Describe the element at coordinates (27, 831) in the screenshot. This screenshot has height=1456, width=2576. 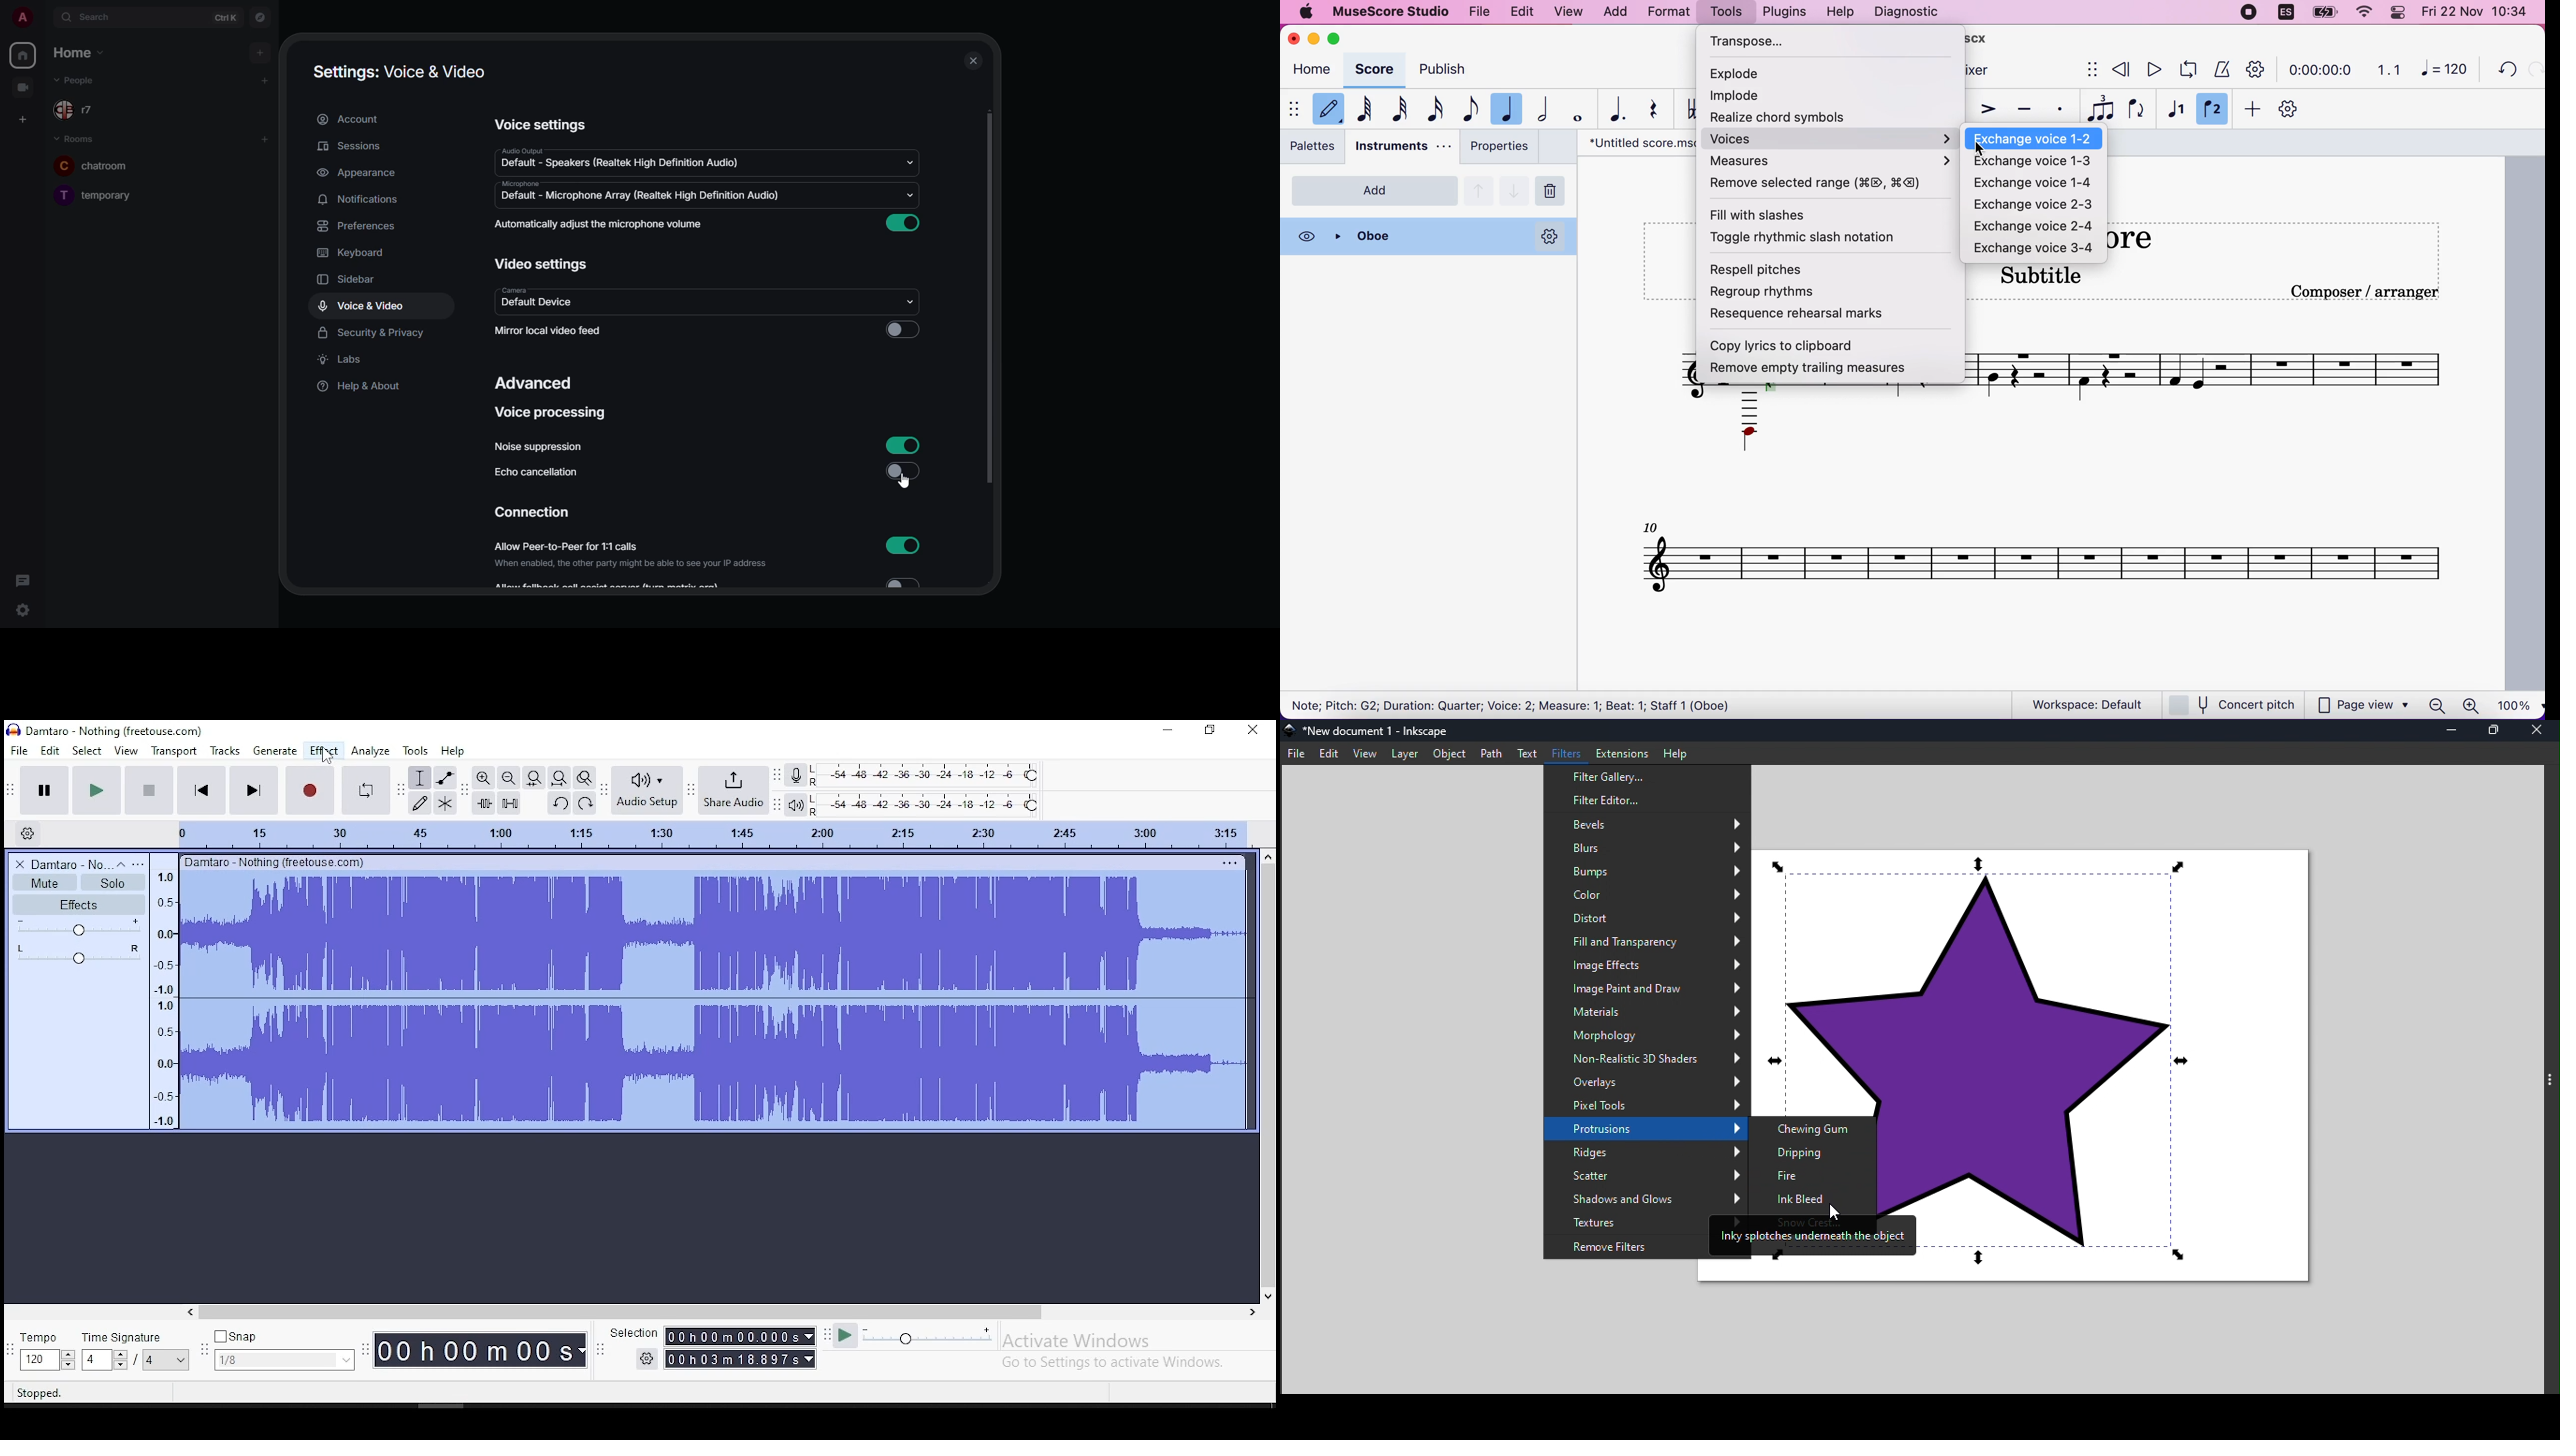
I see `timeline settings` at that location.